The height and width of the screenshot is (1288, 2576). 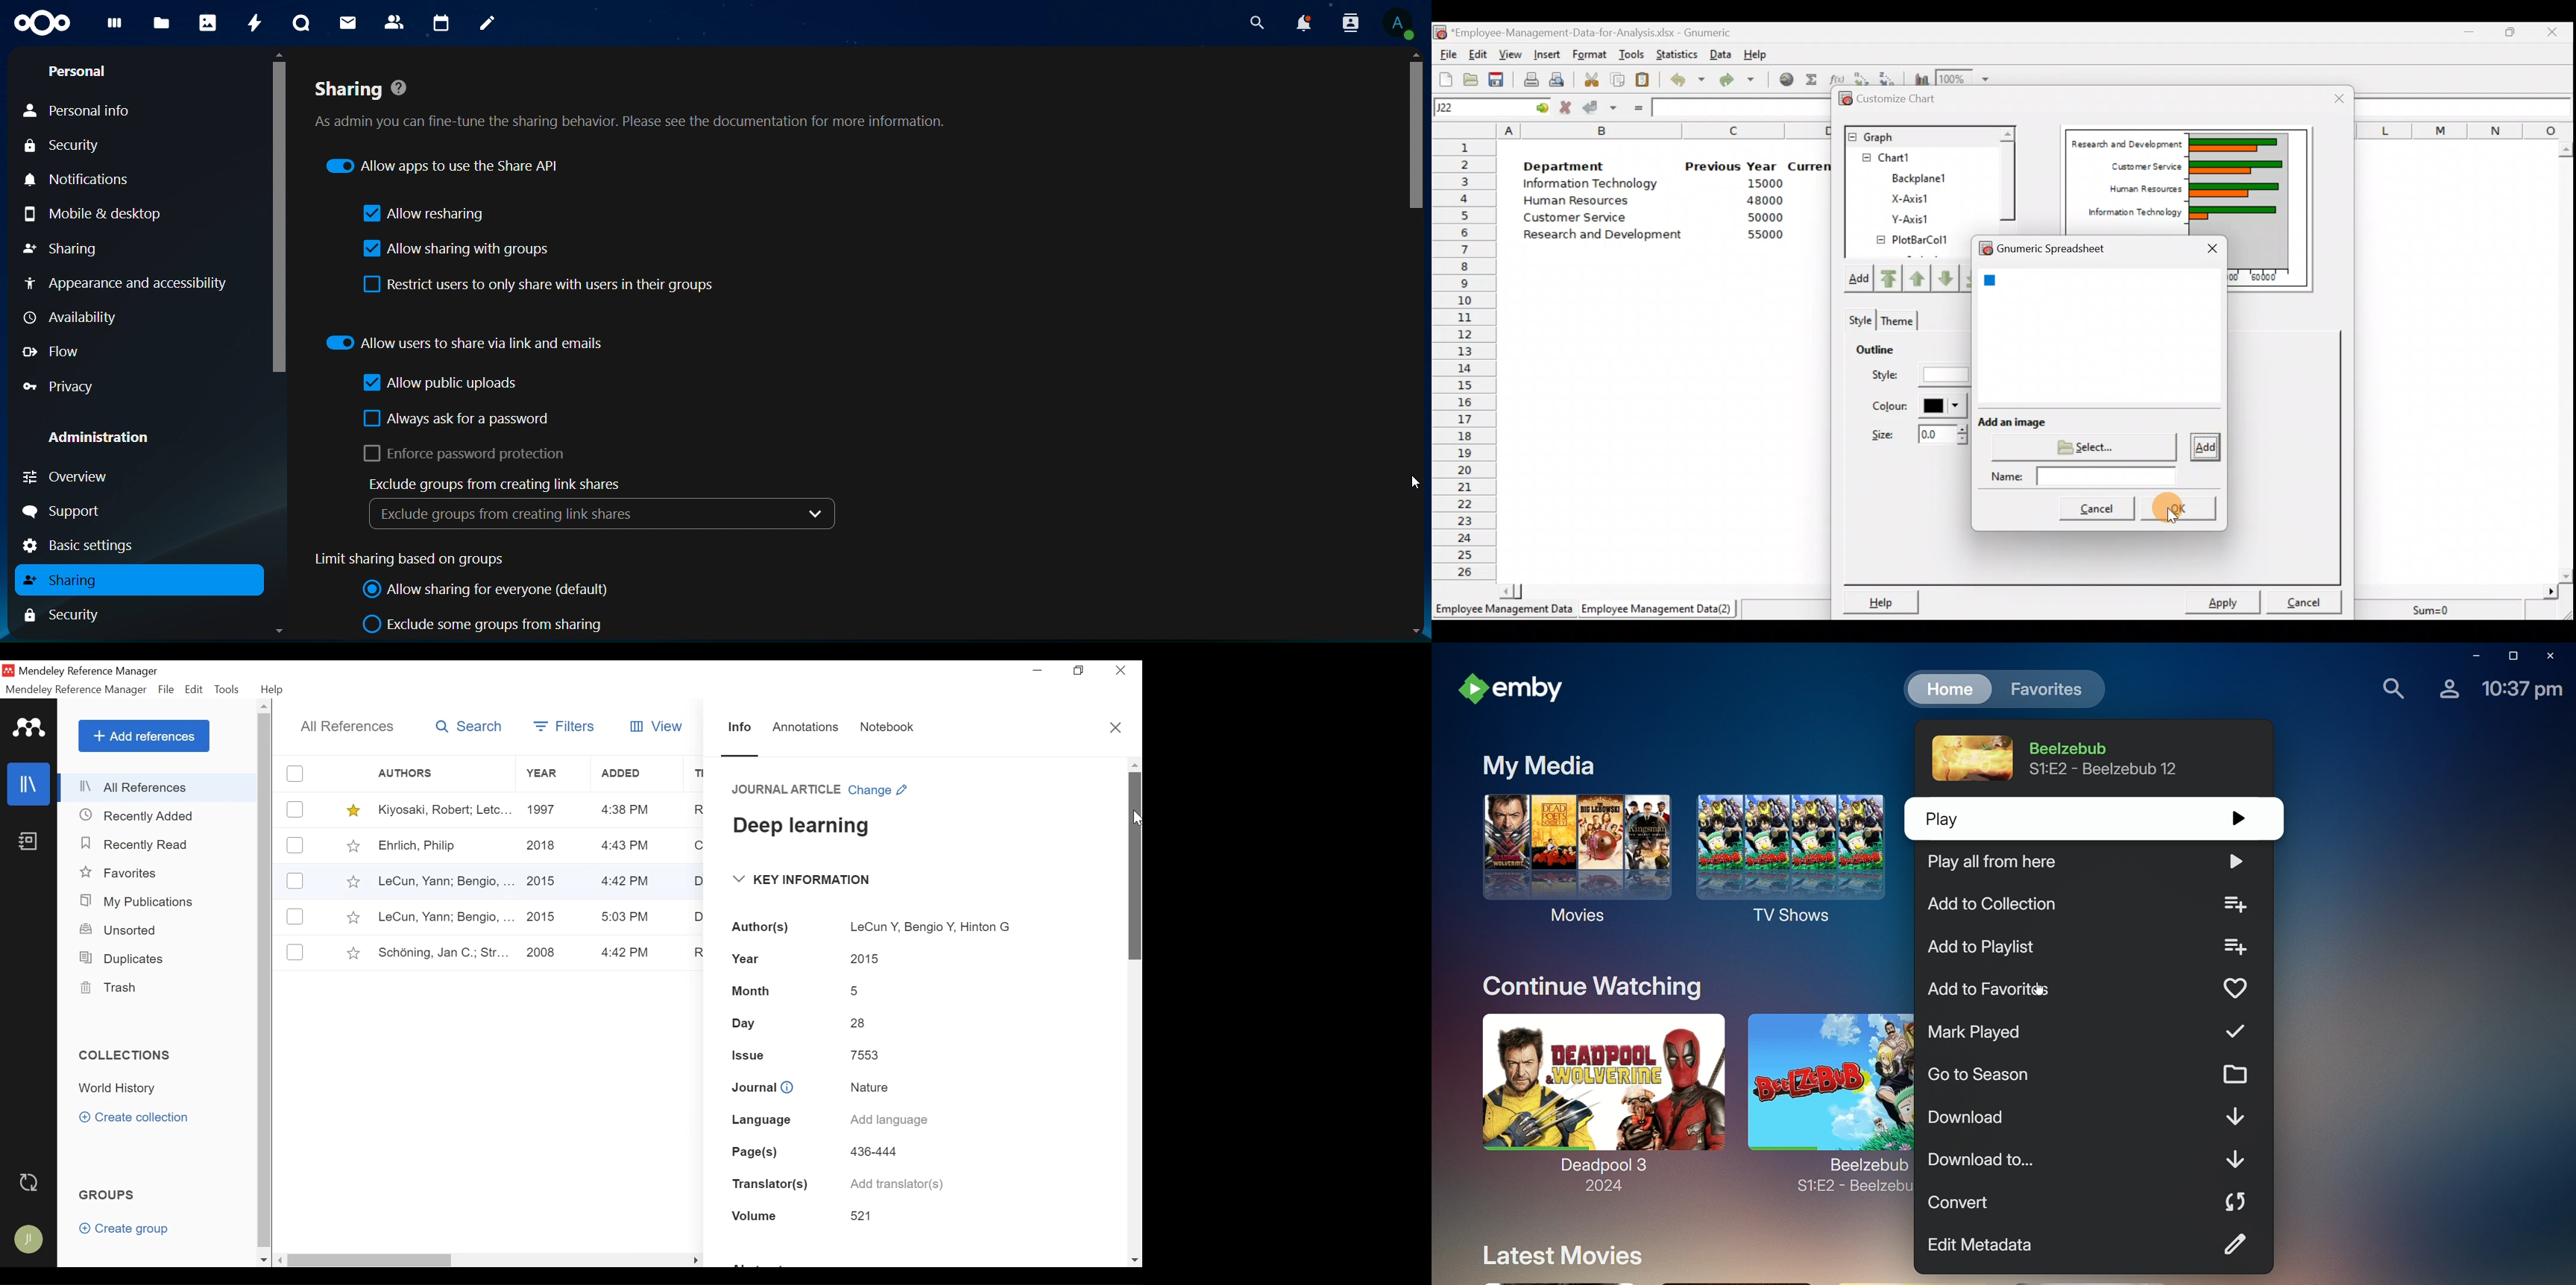 What do you see at coordinates (740, 728) in the screenshot?
I see `Information` at bounding box center [740, 728].